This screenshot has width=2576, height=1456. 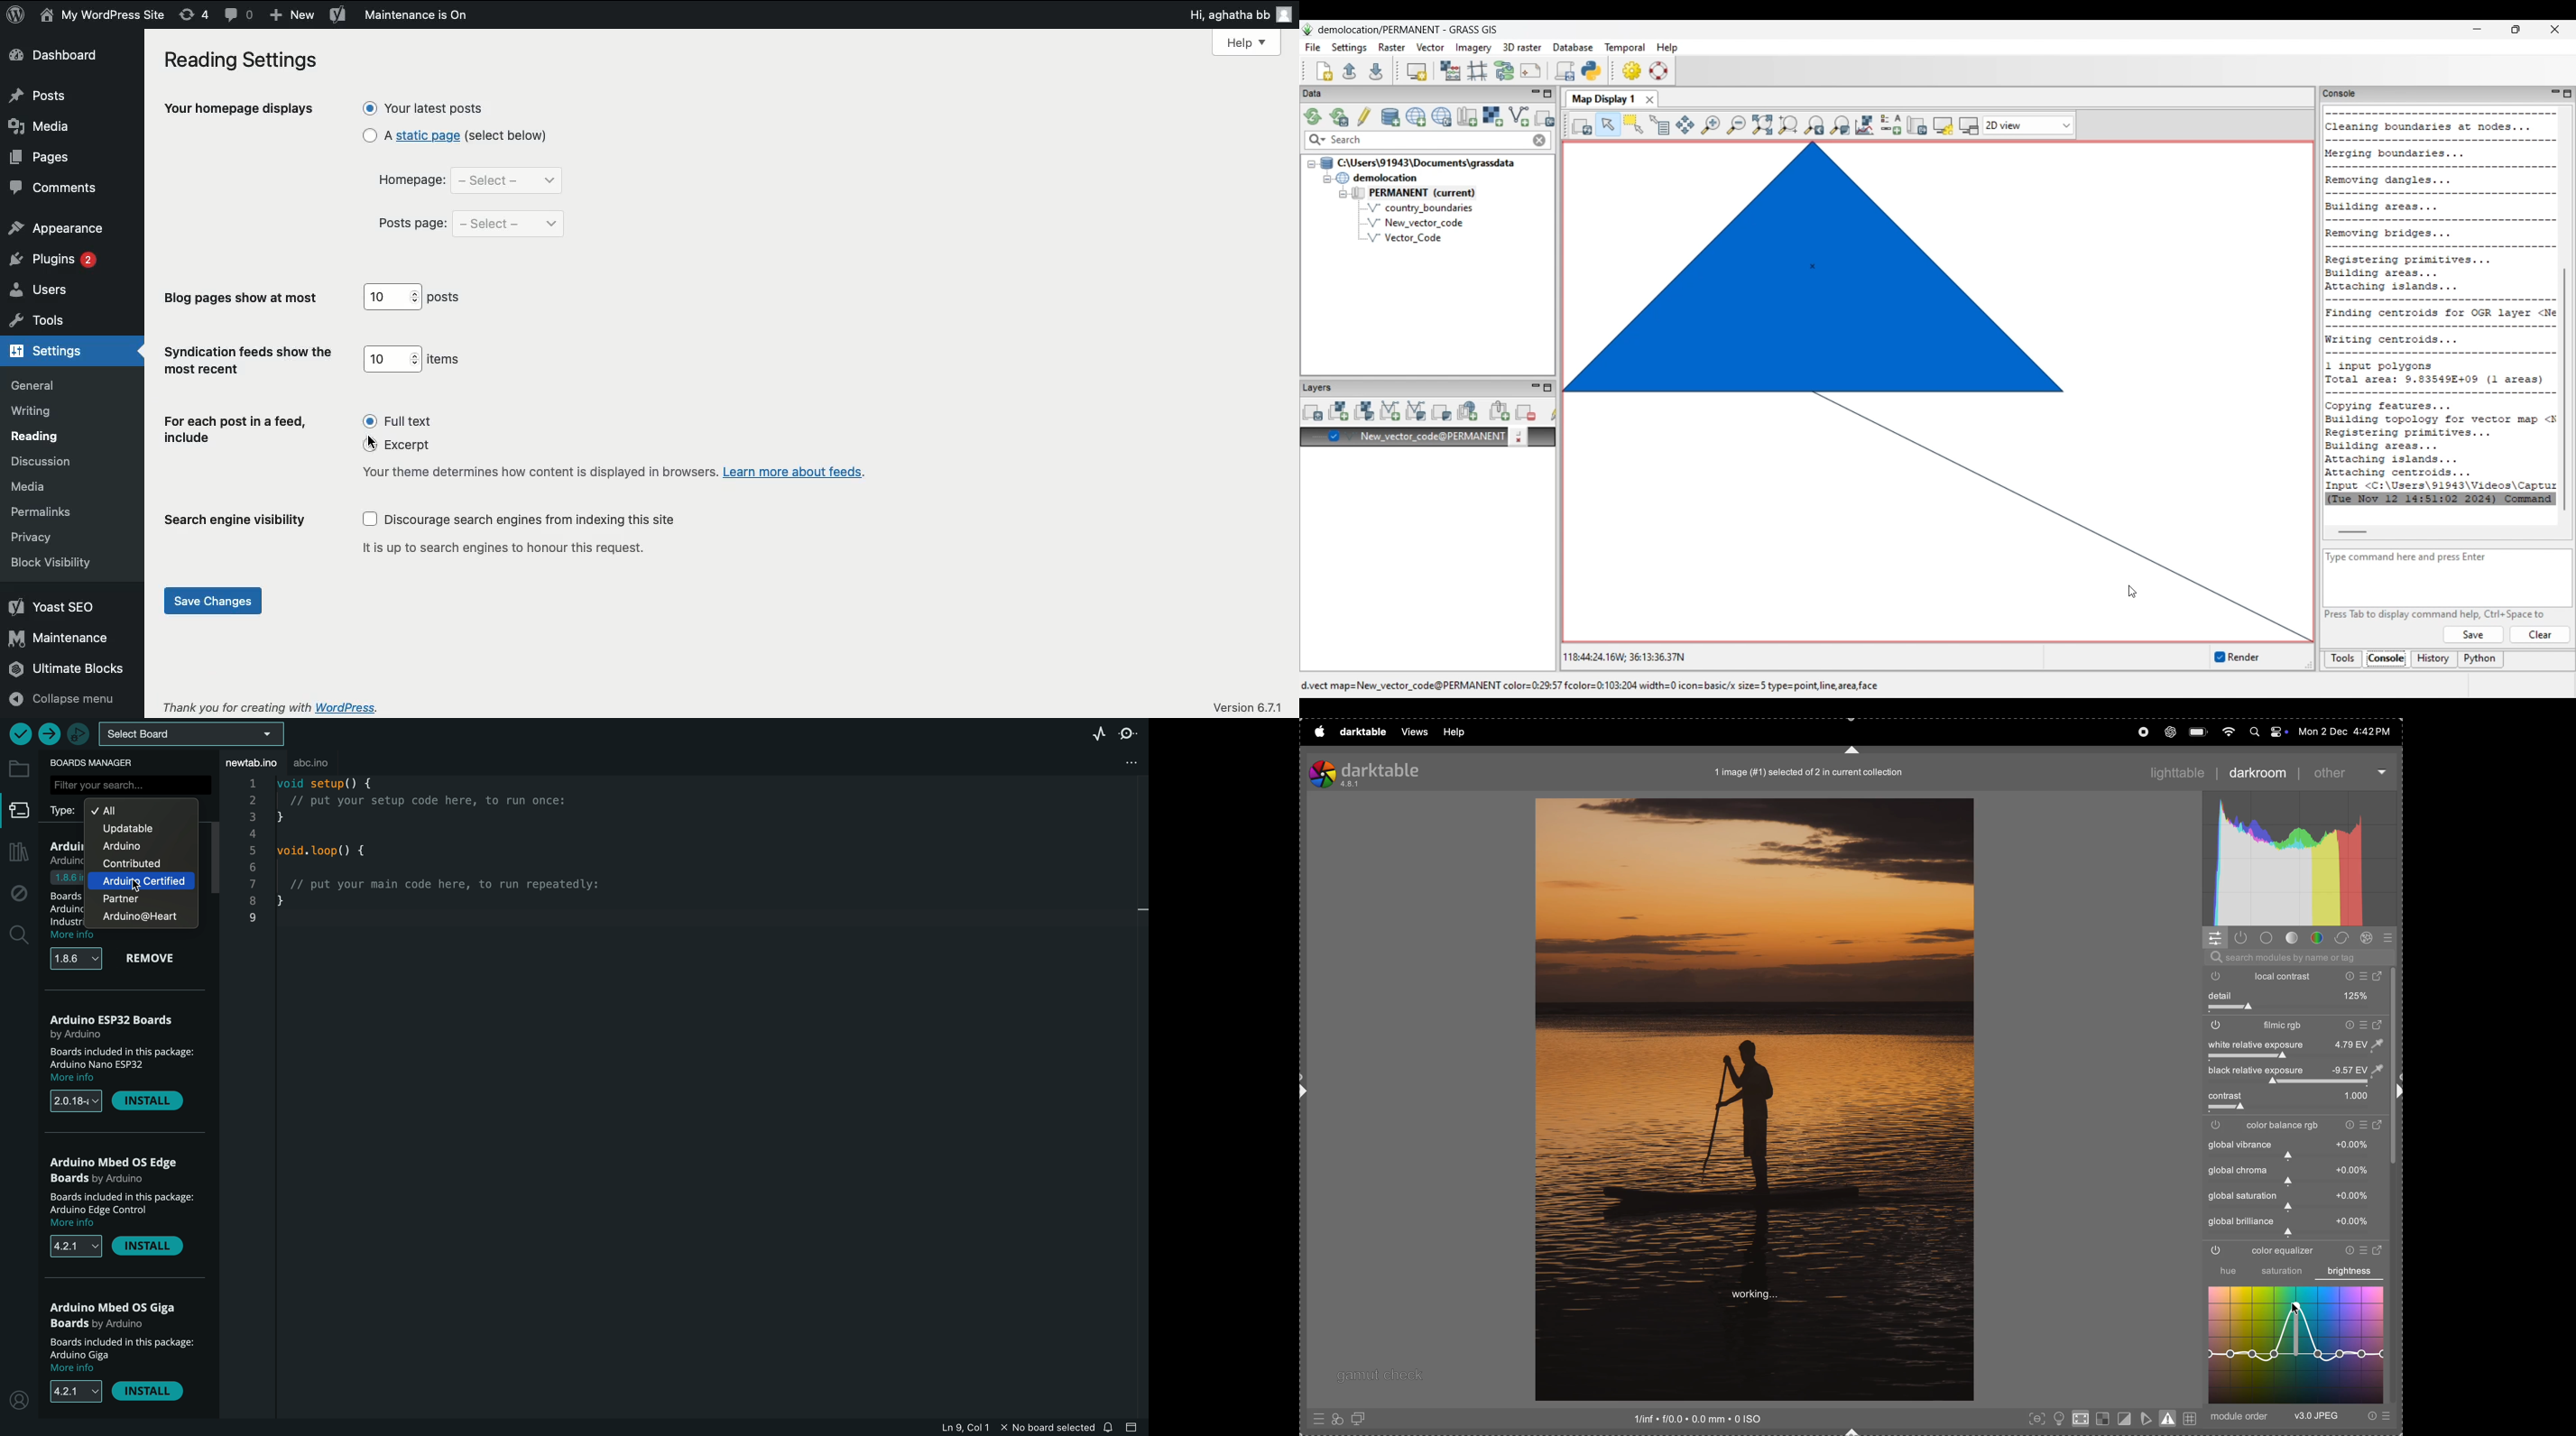 I want to click on general , so click(x=36, y=387).